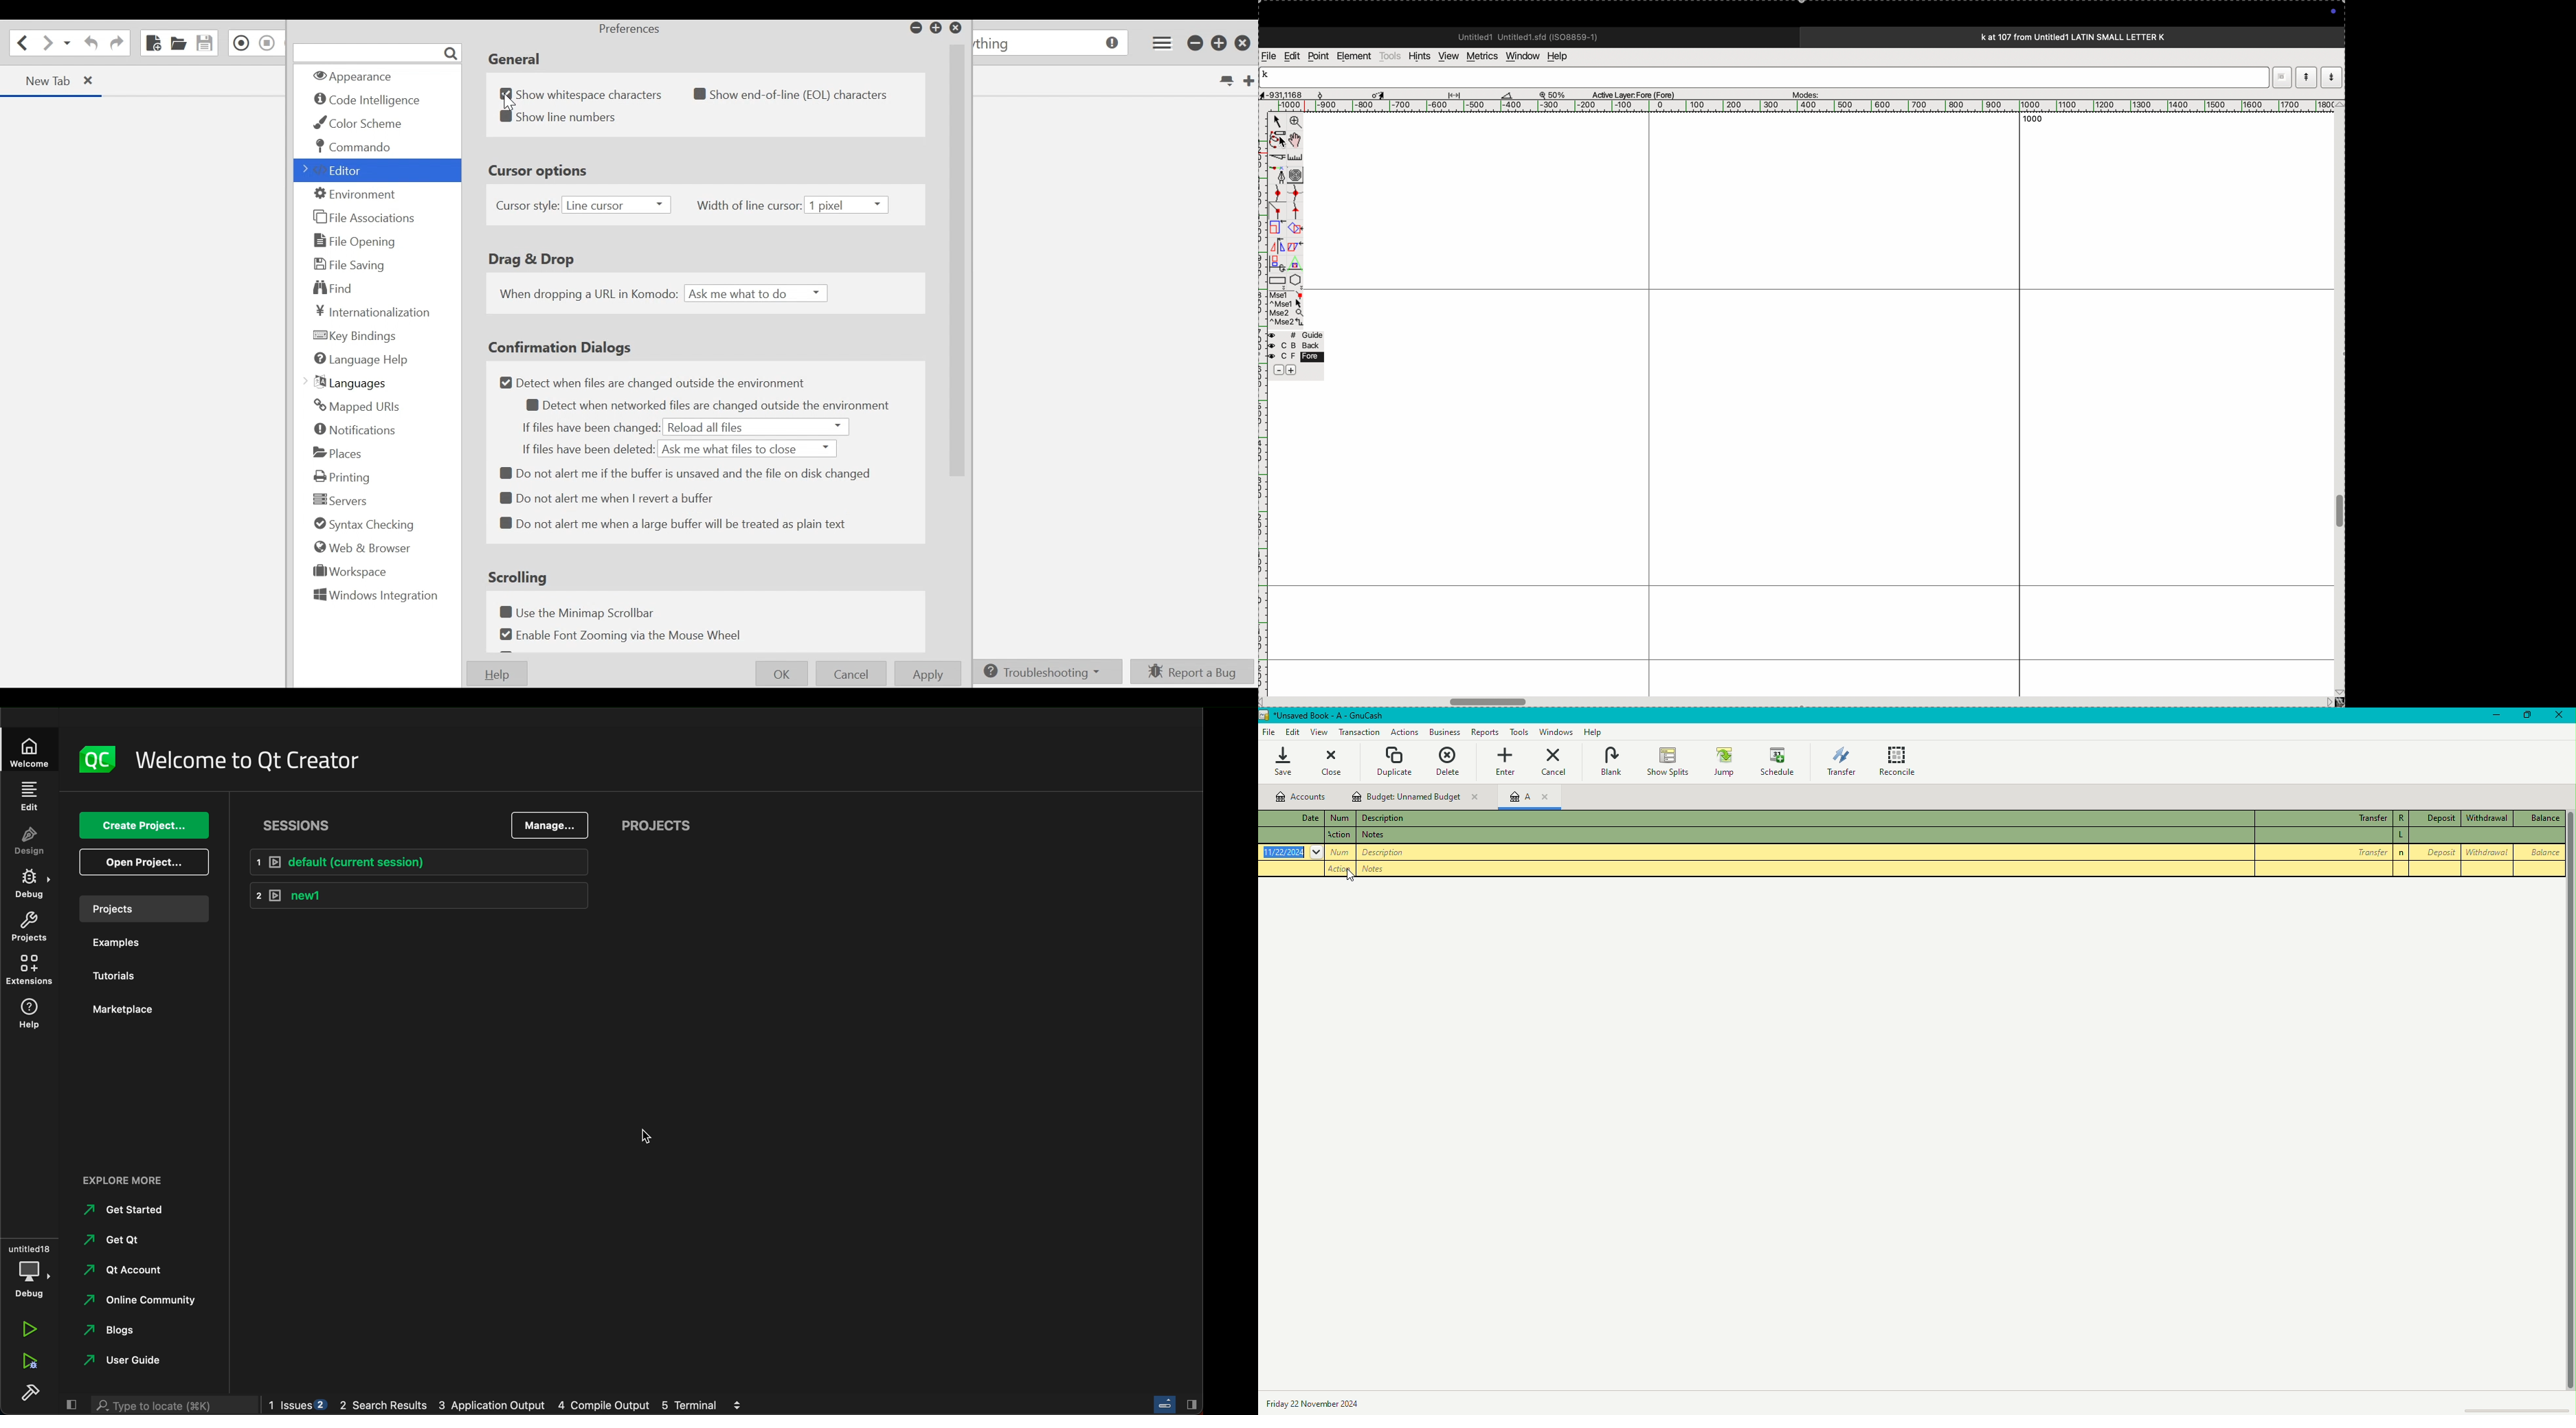 The height and width of the screenshot is (1428, 2576). Describe the element at coordinates (1268, 732) in the screenshot. I see `File` at that location.